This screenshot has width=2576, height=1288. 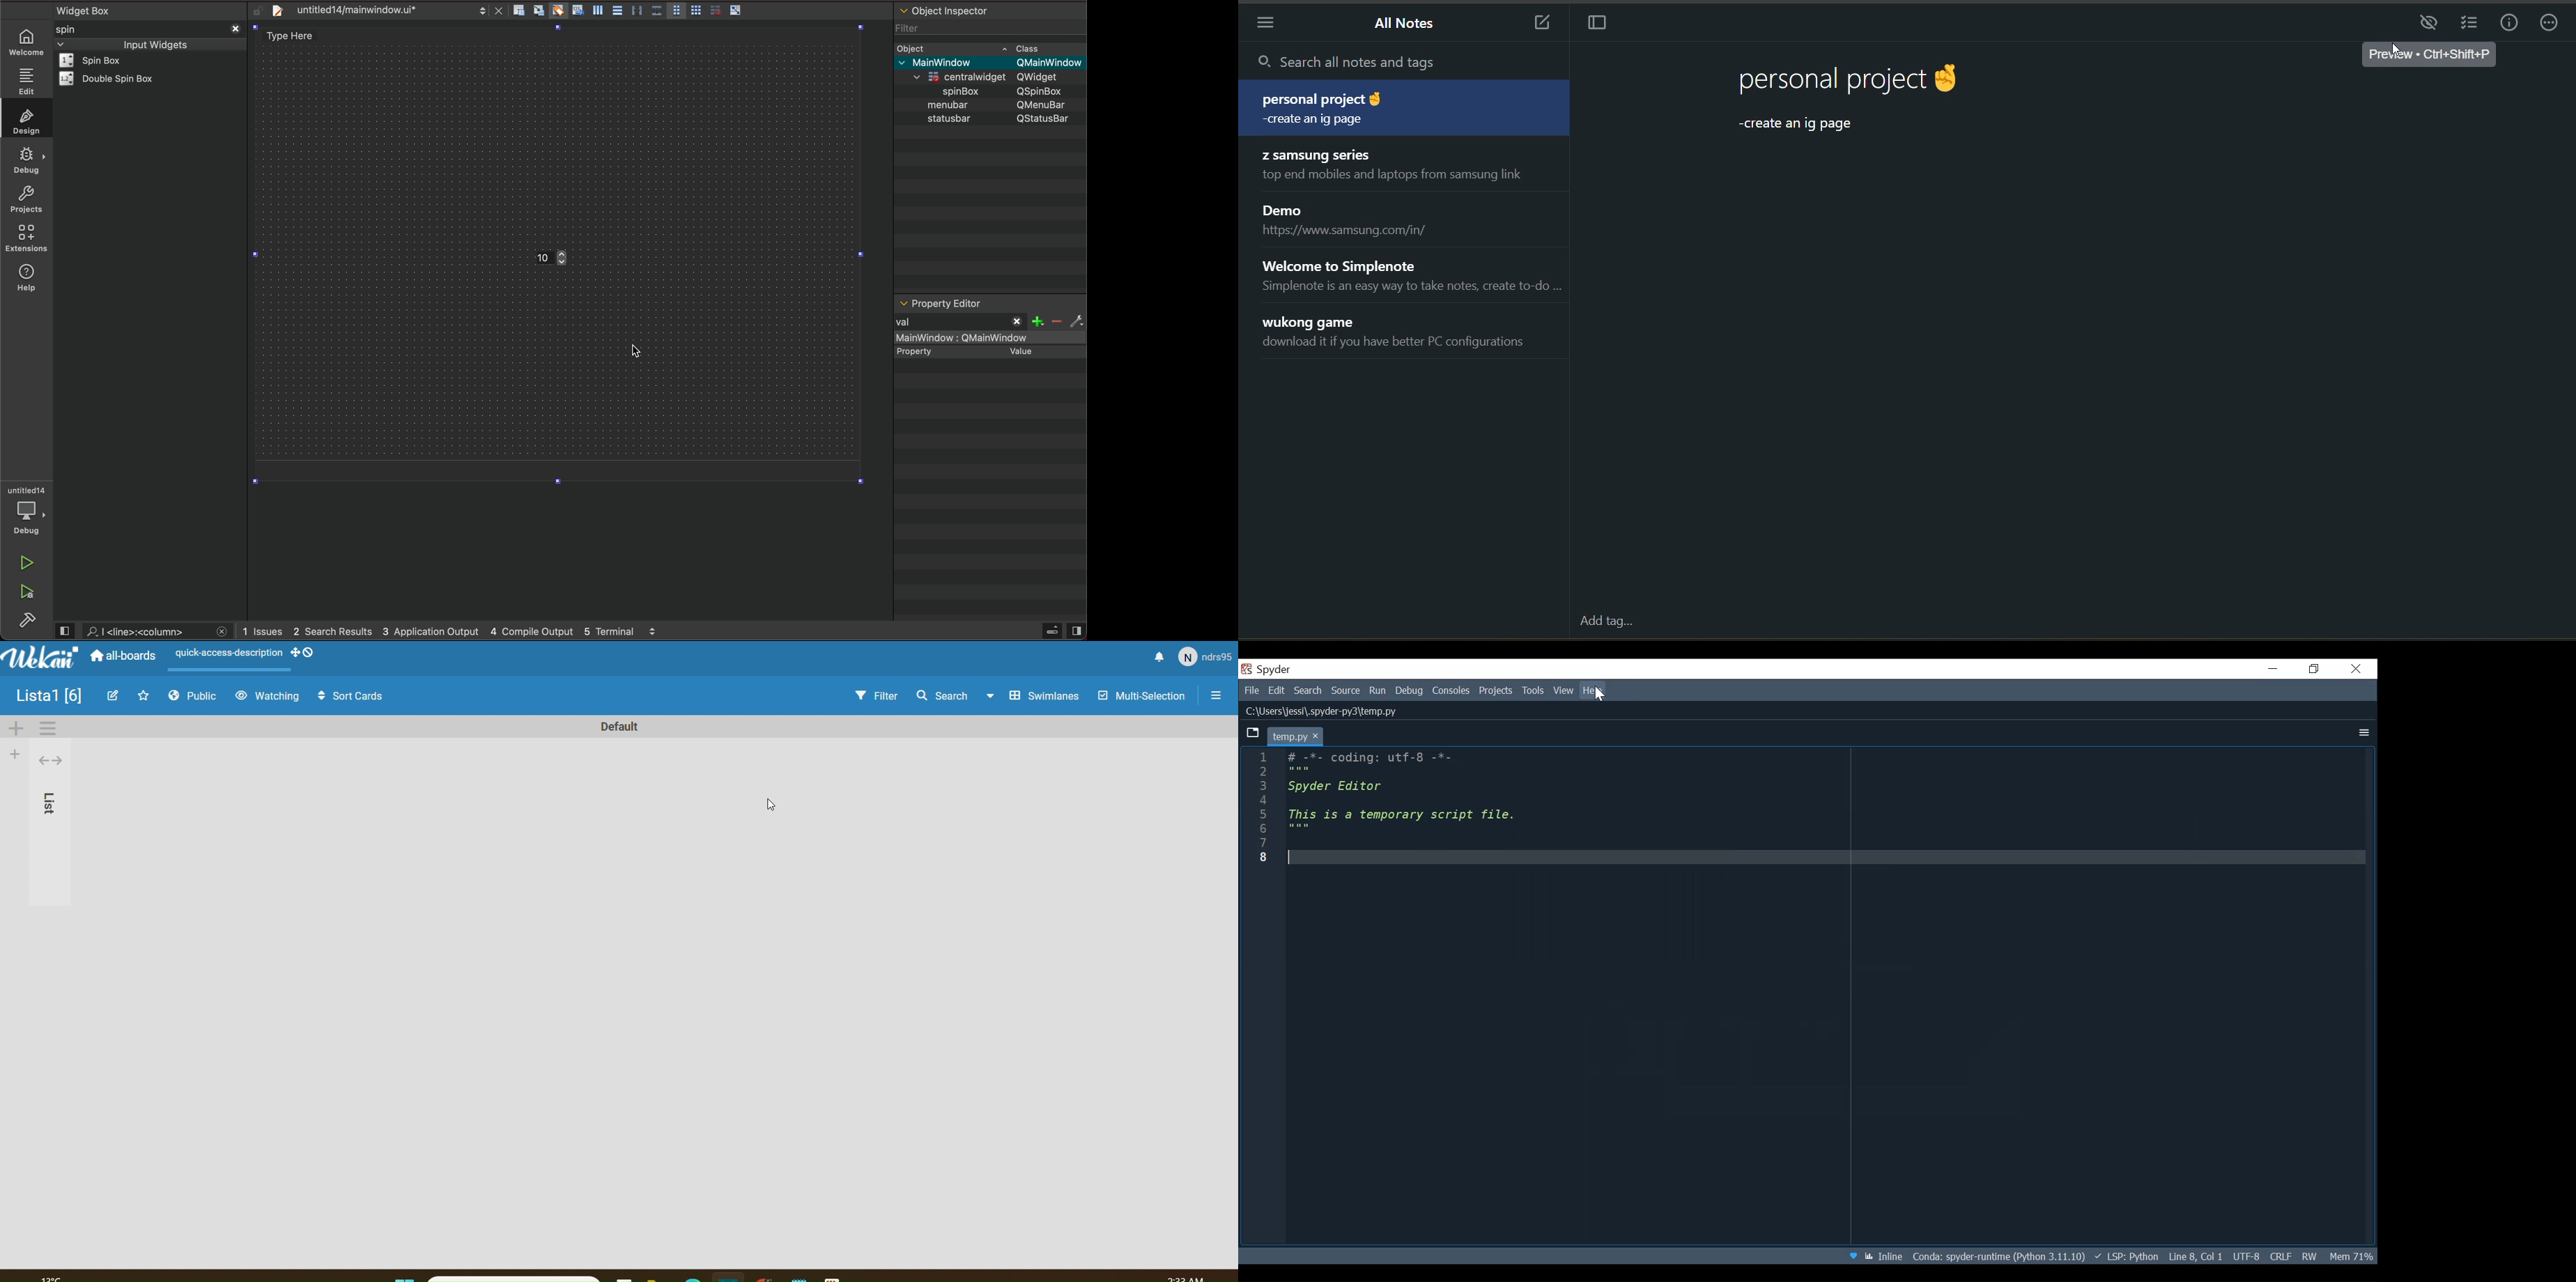 I want to click on list, so click(x=49, y=834).